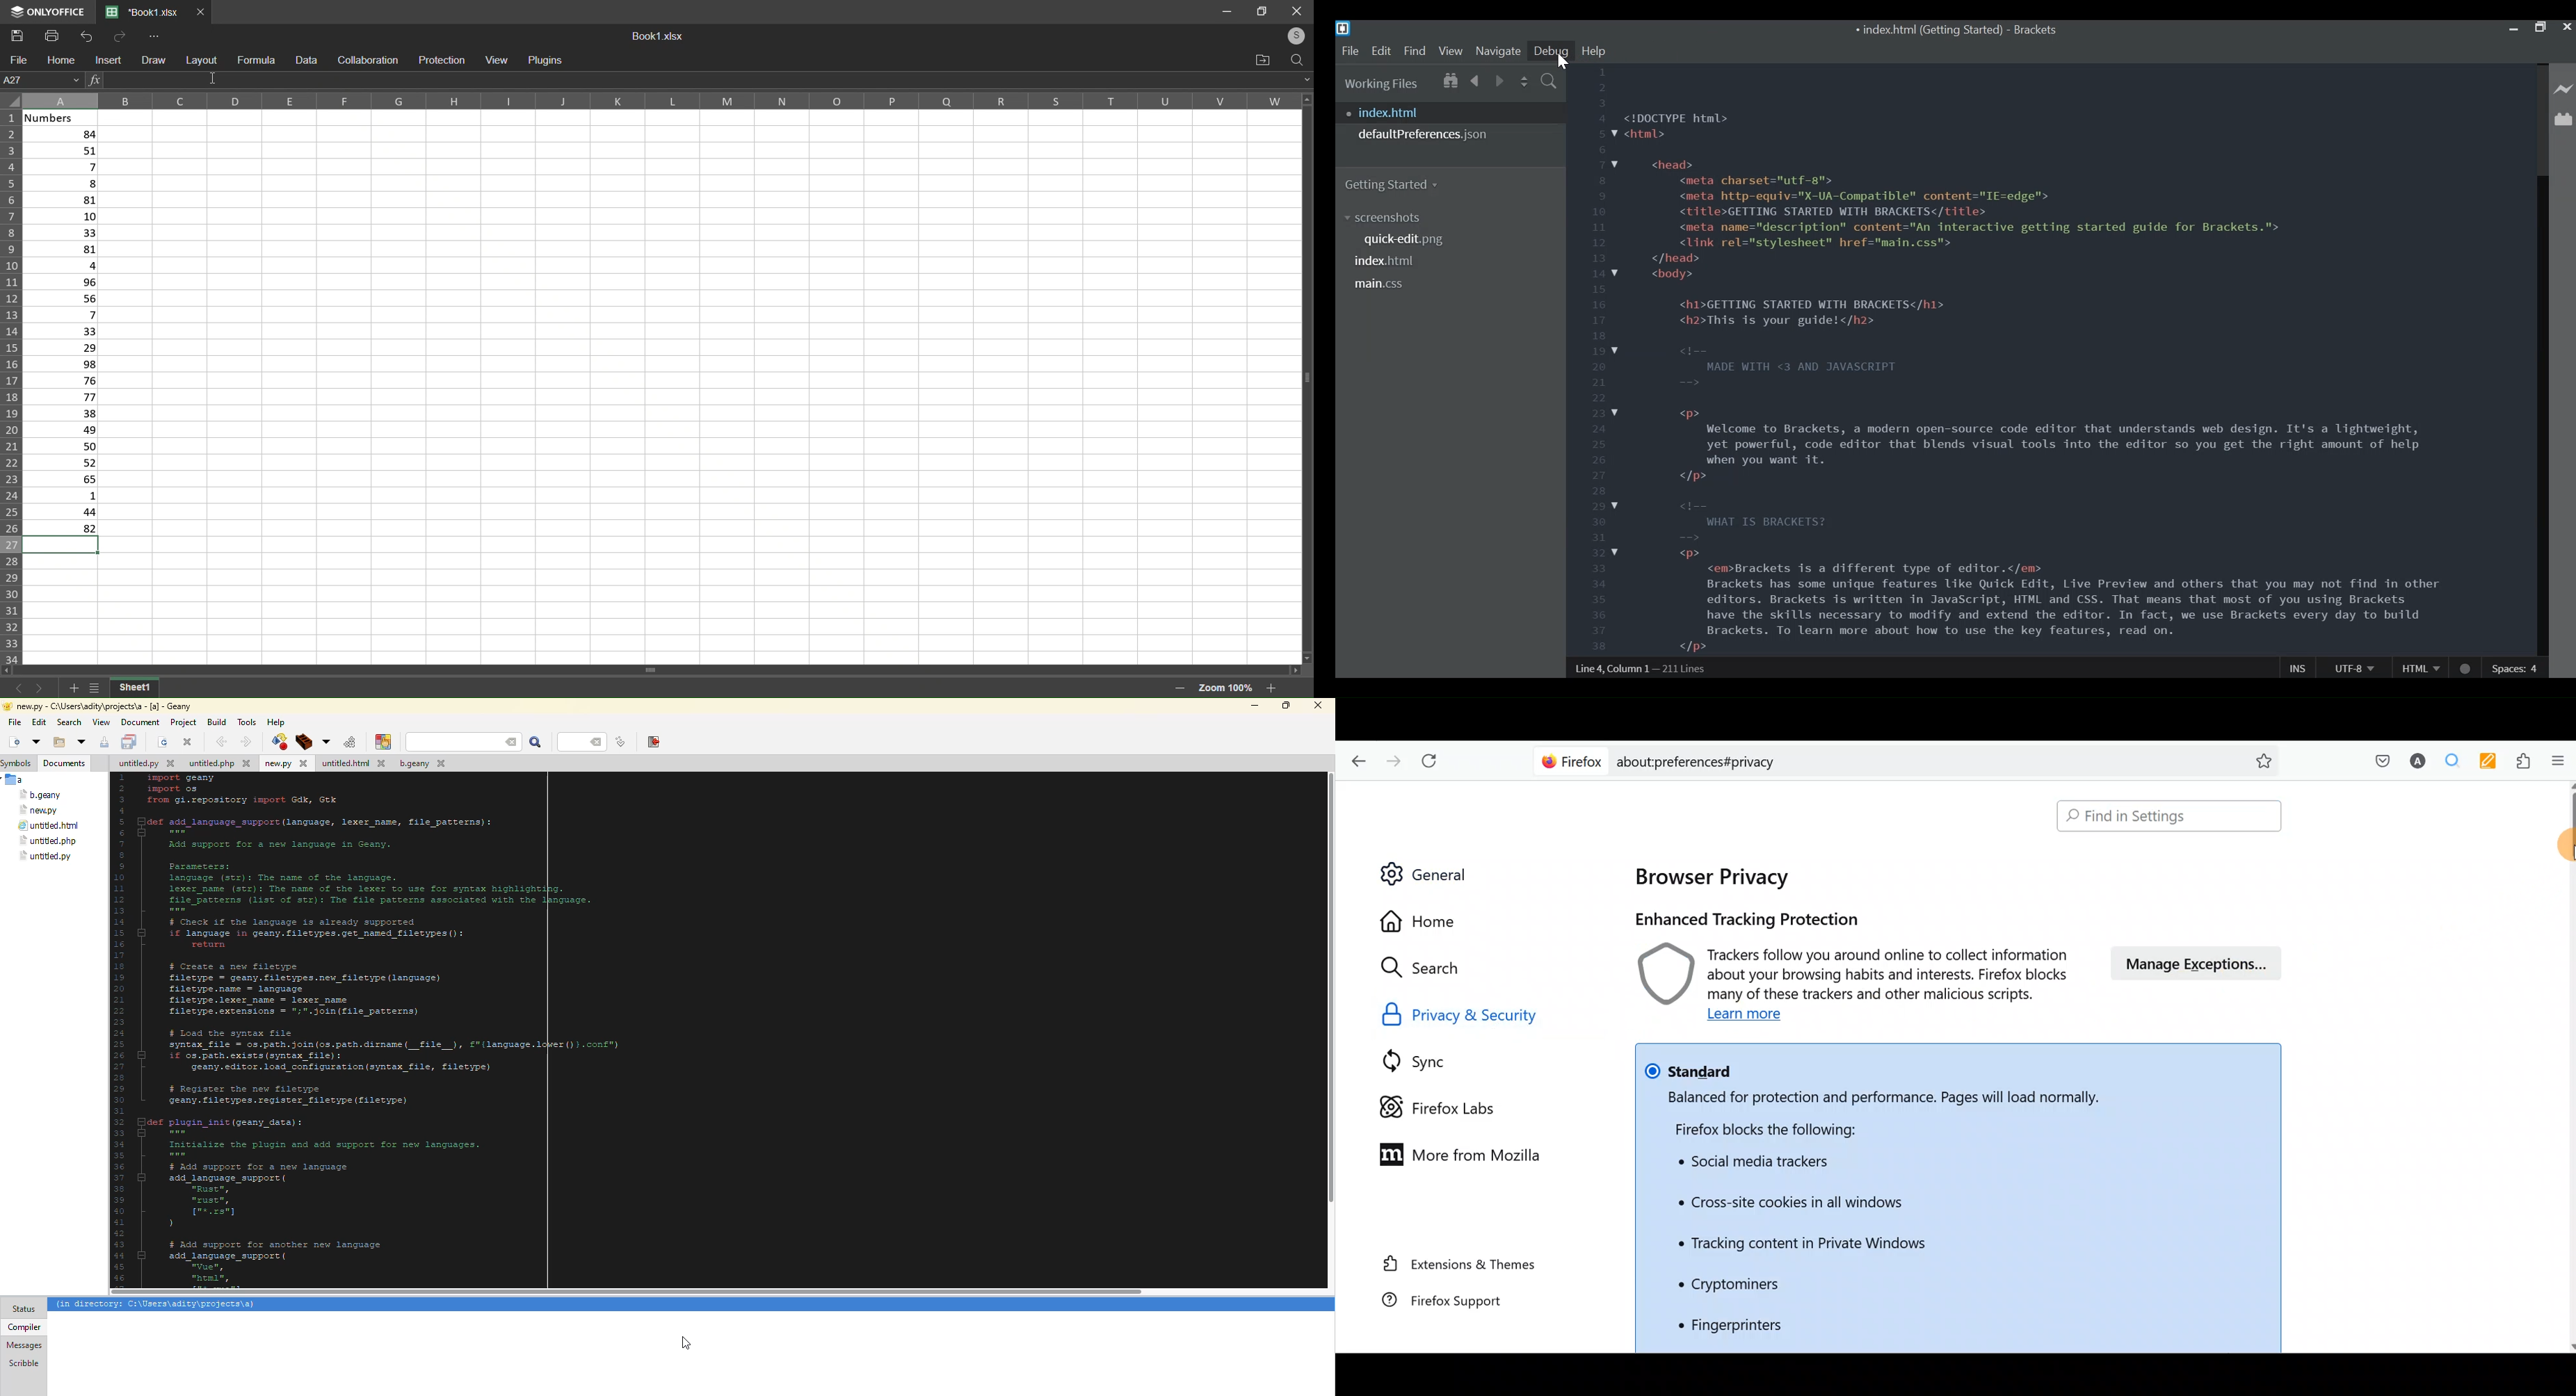 The height and width of the screenshot is (1400, 2576). Describe the element at coordinates (2517, 668) in the screenshot. I see `Spaces: 4` at that location.